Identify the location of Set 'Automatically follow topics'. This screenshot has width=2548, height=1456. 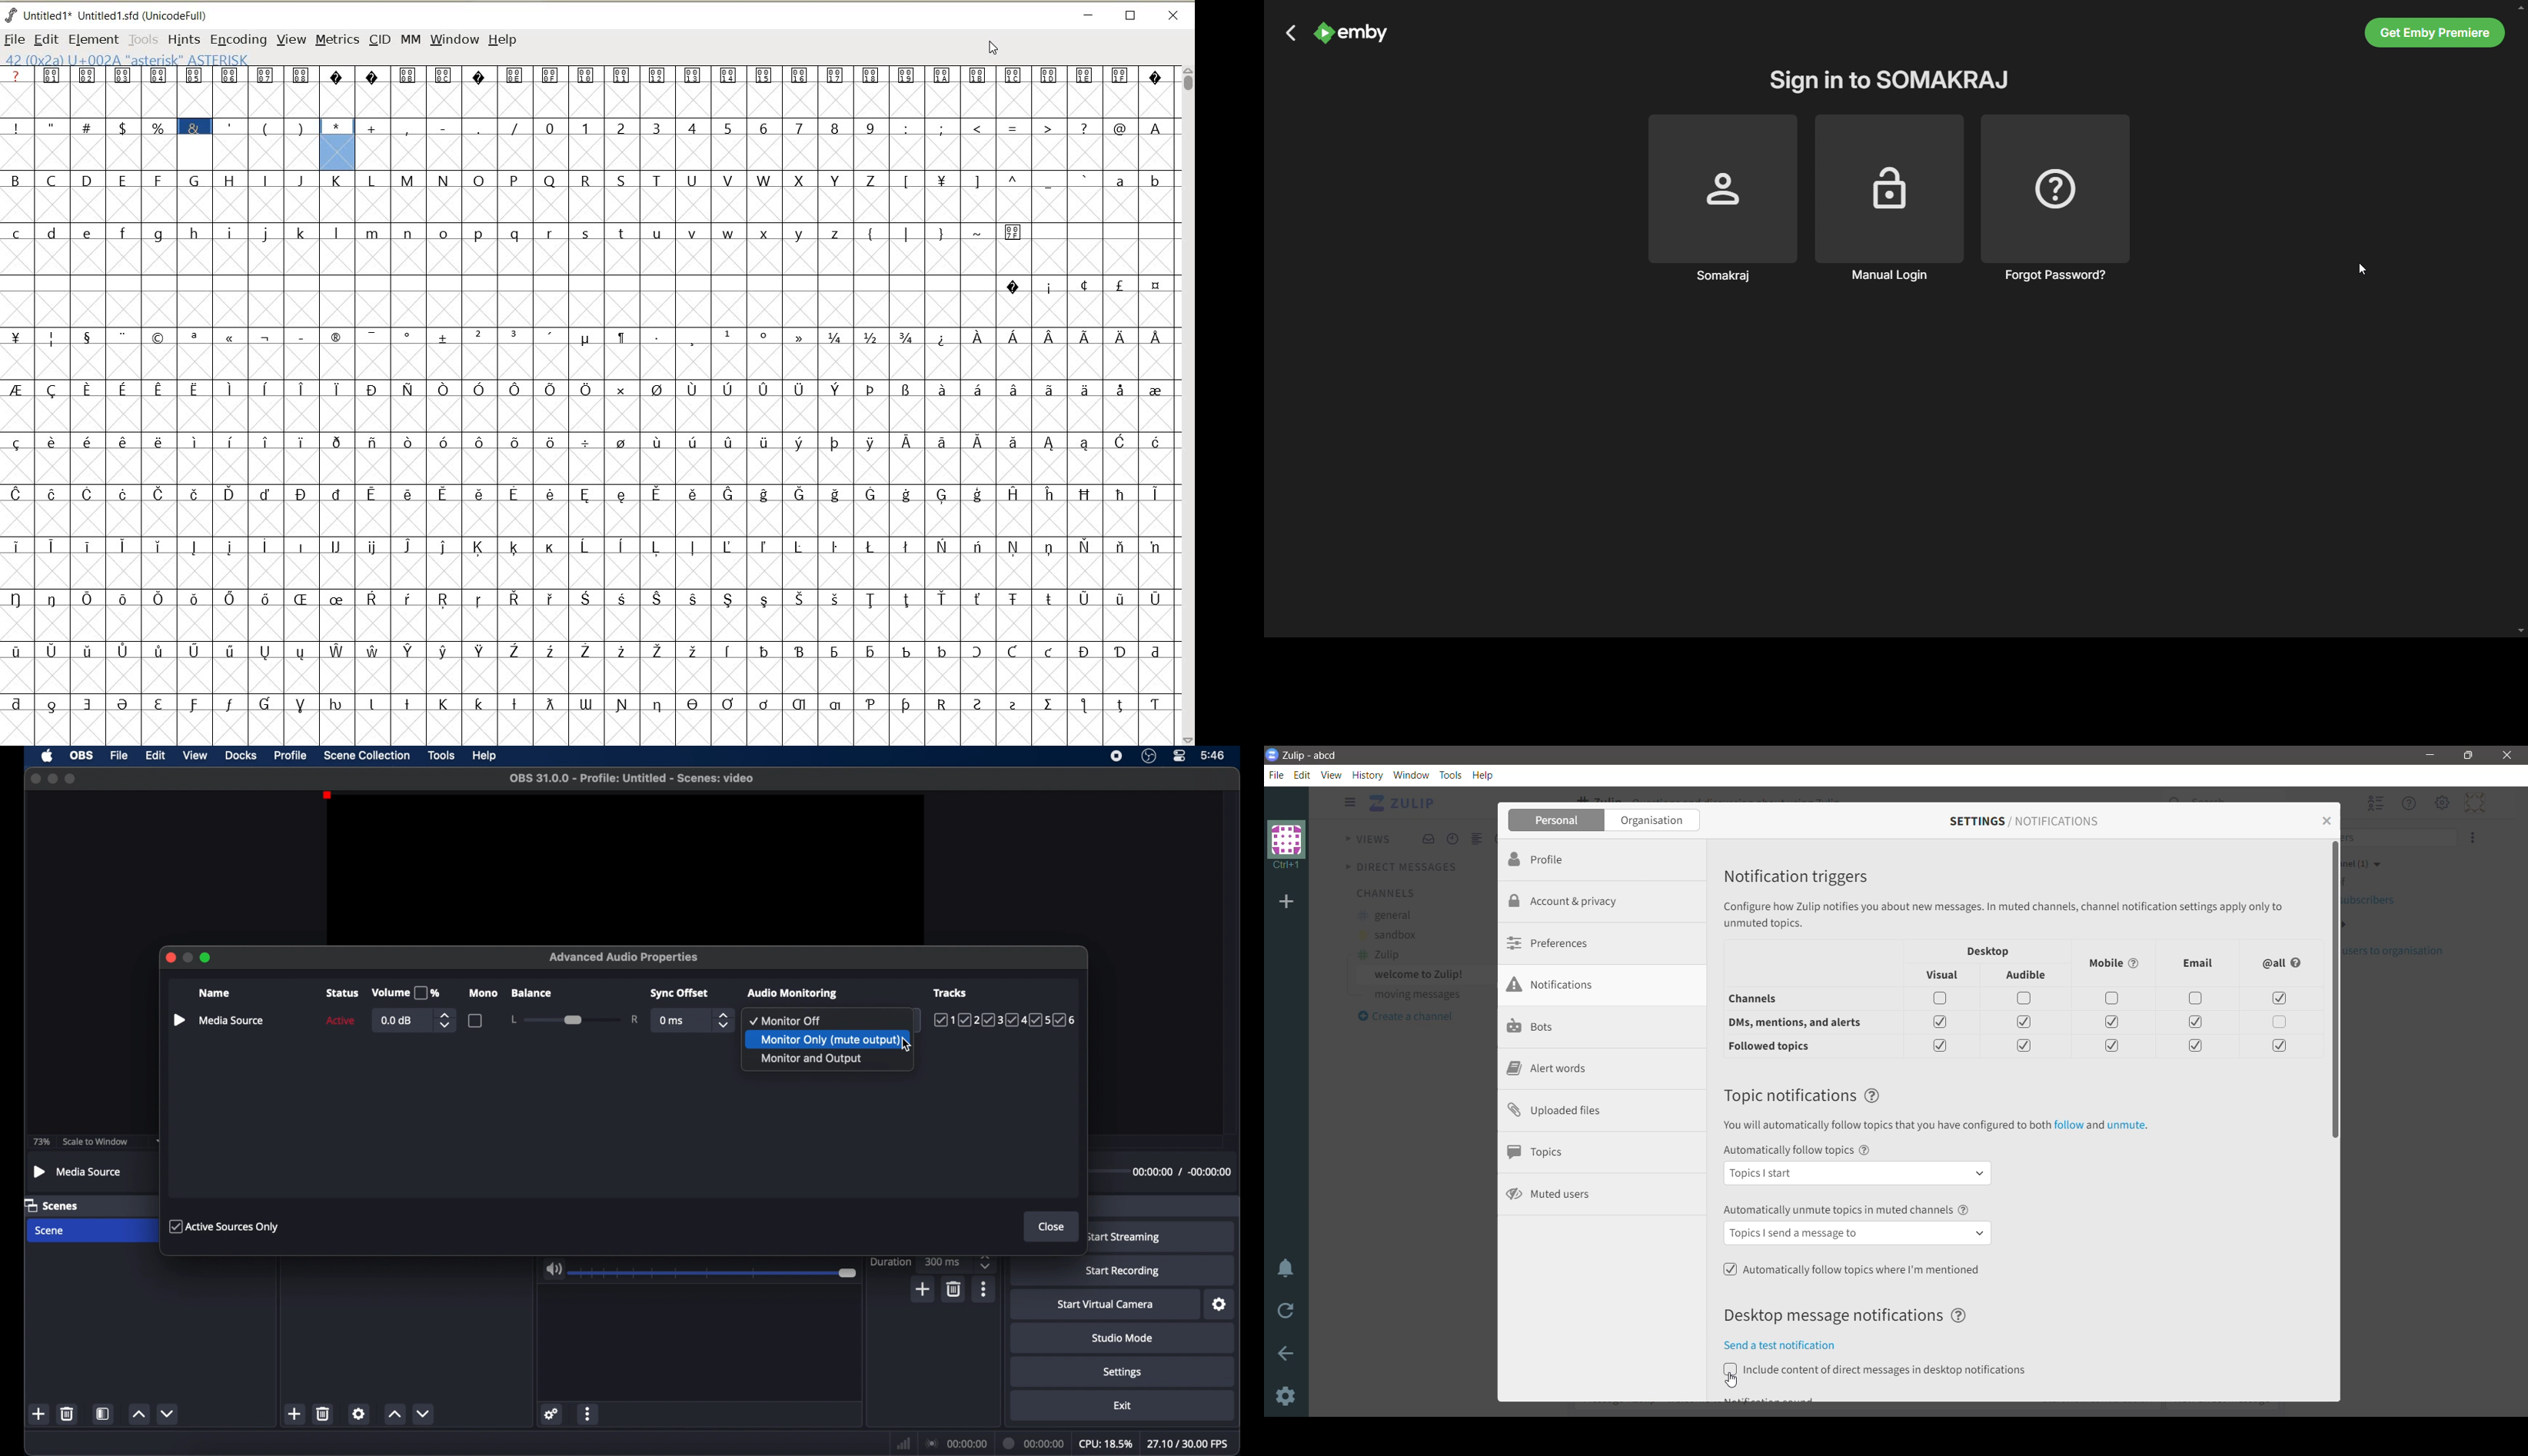
(1860, 1166).